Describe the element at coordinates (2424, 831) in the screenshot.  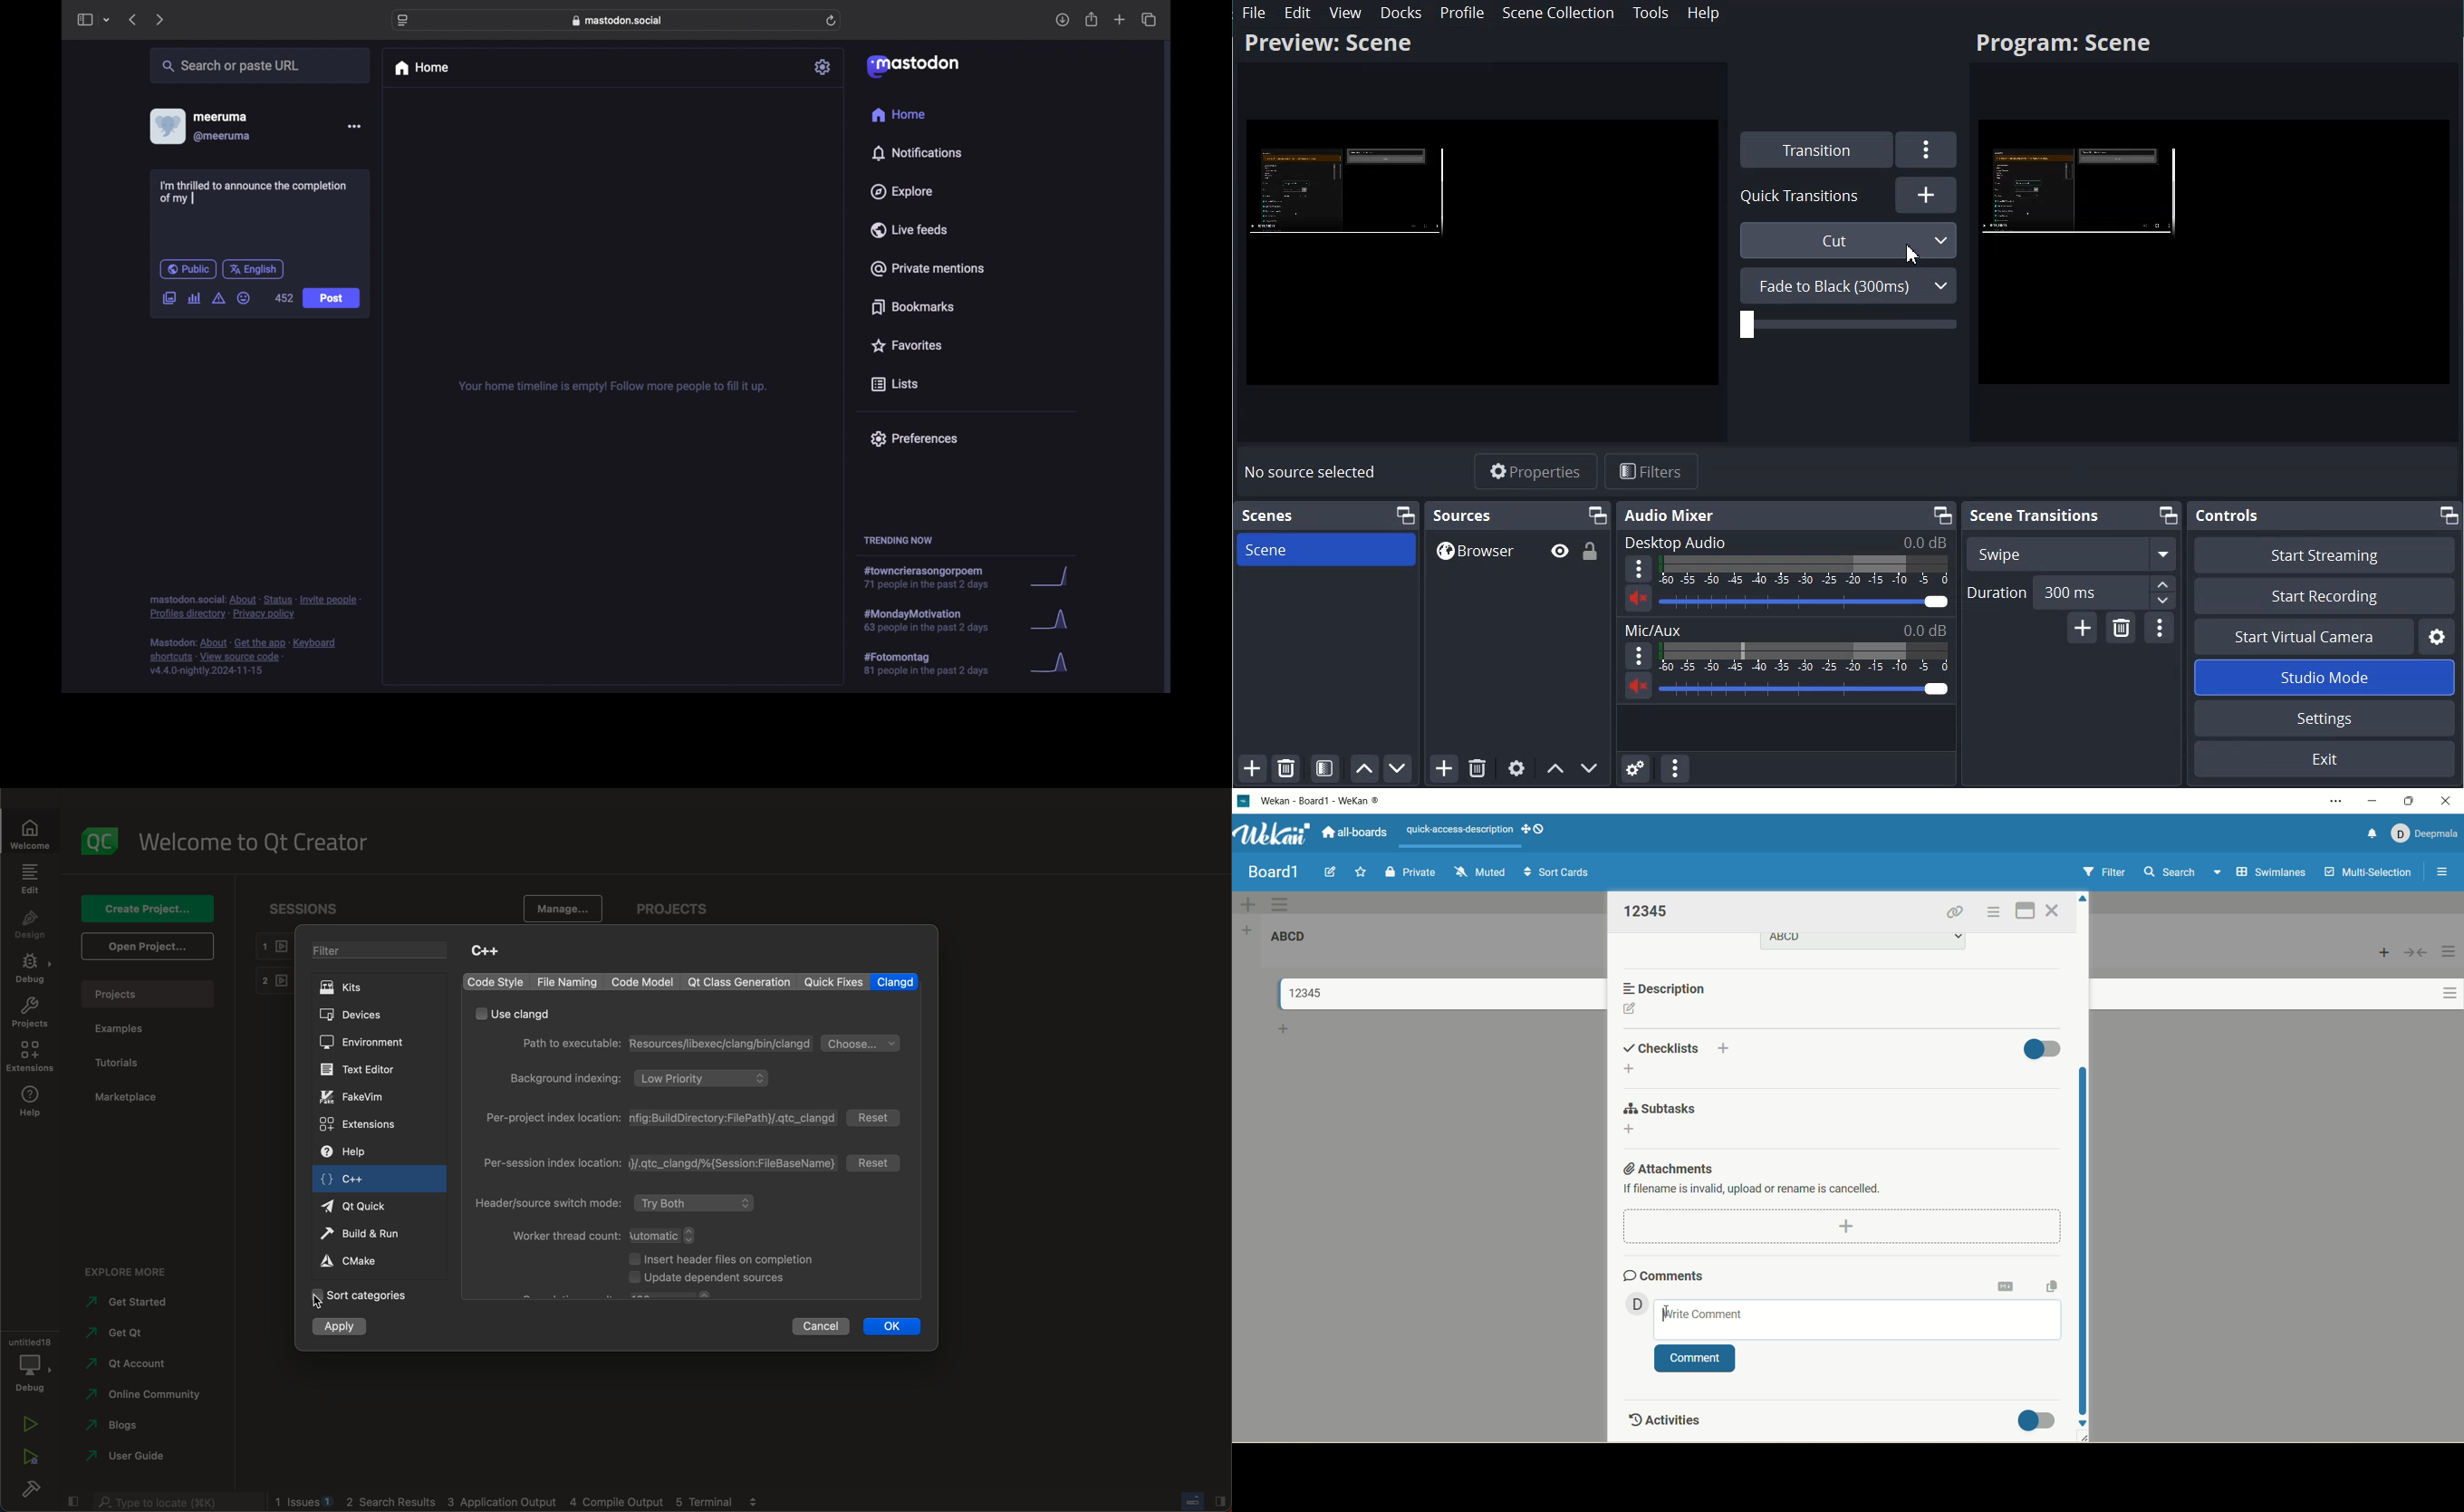
I see `account` at that location.